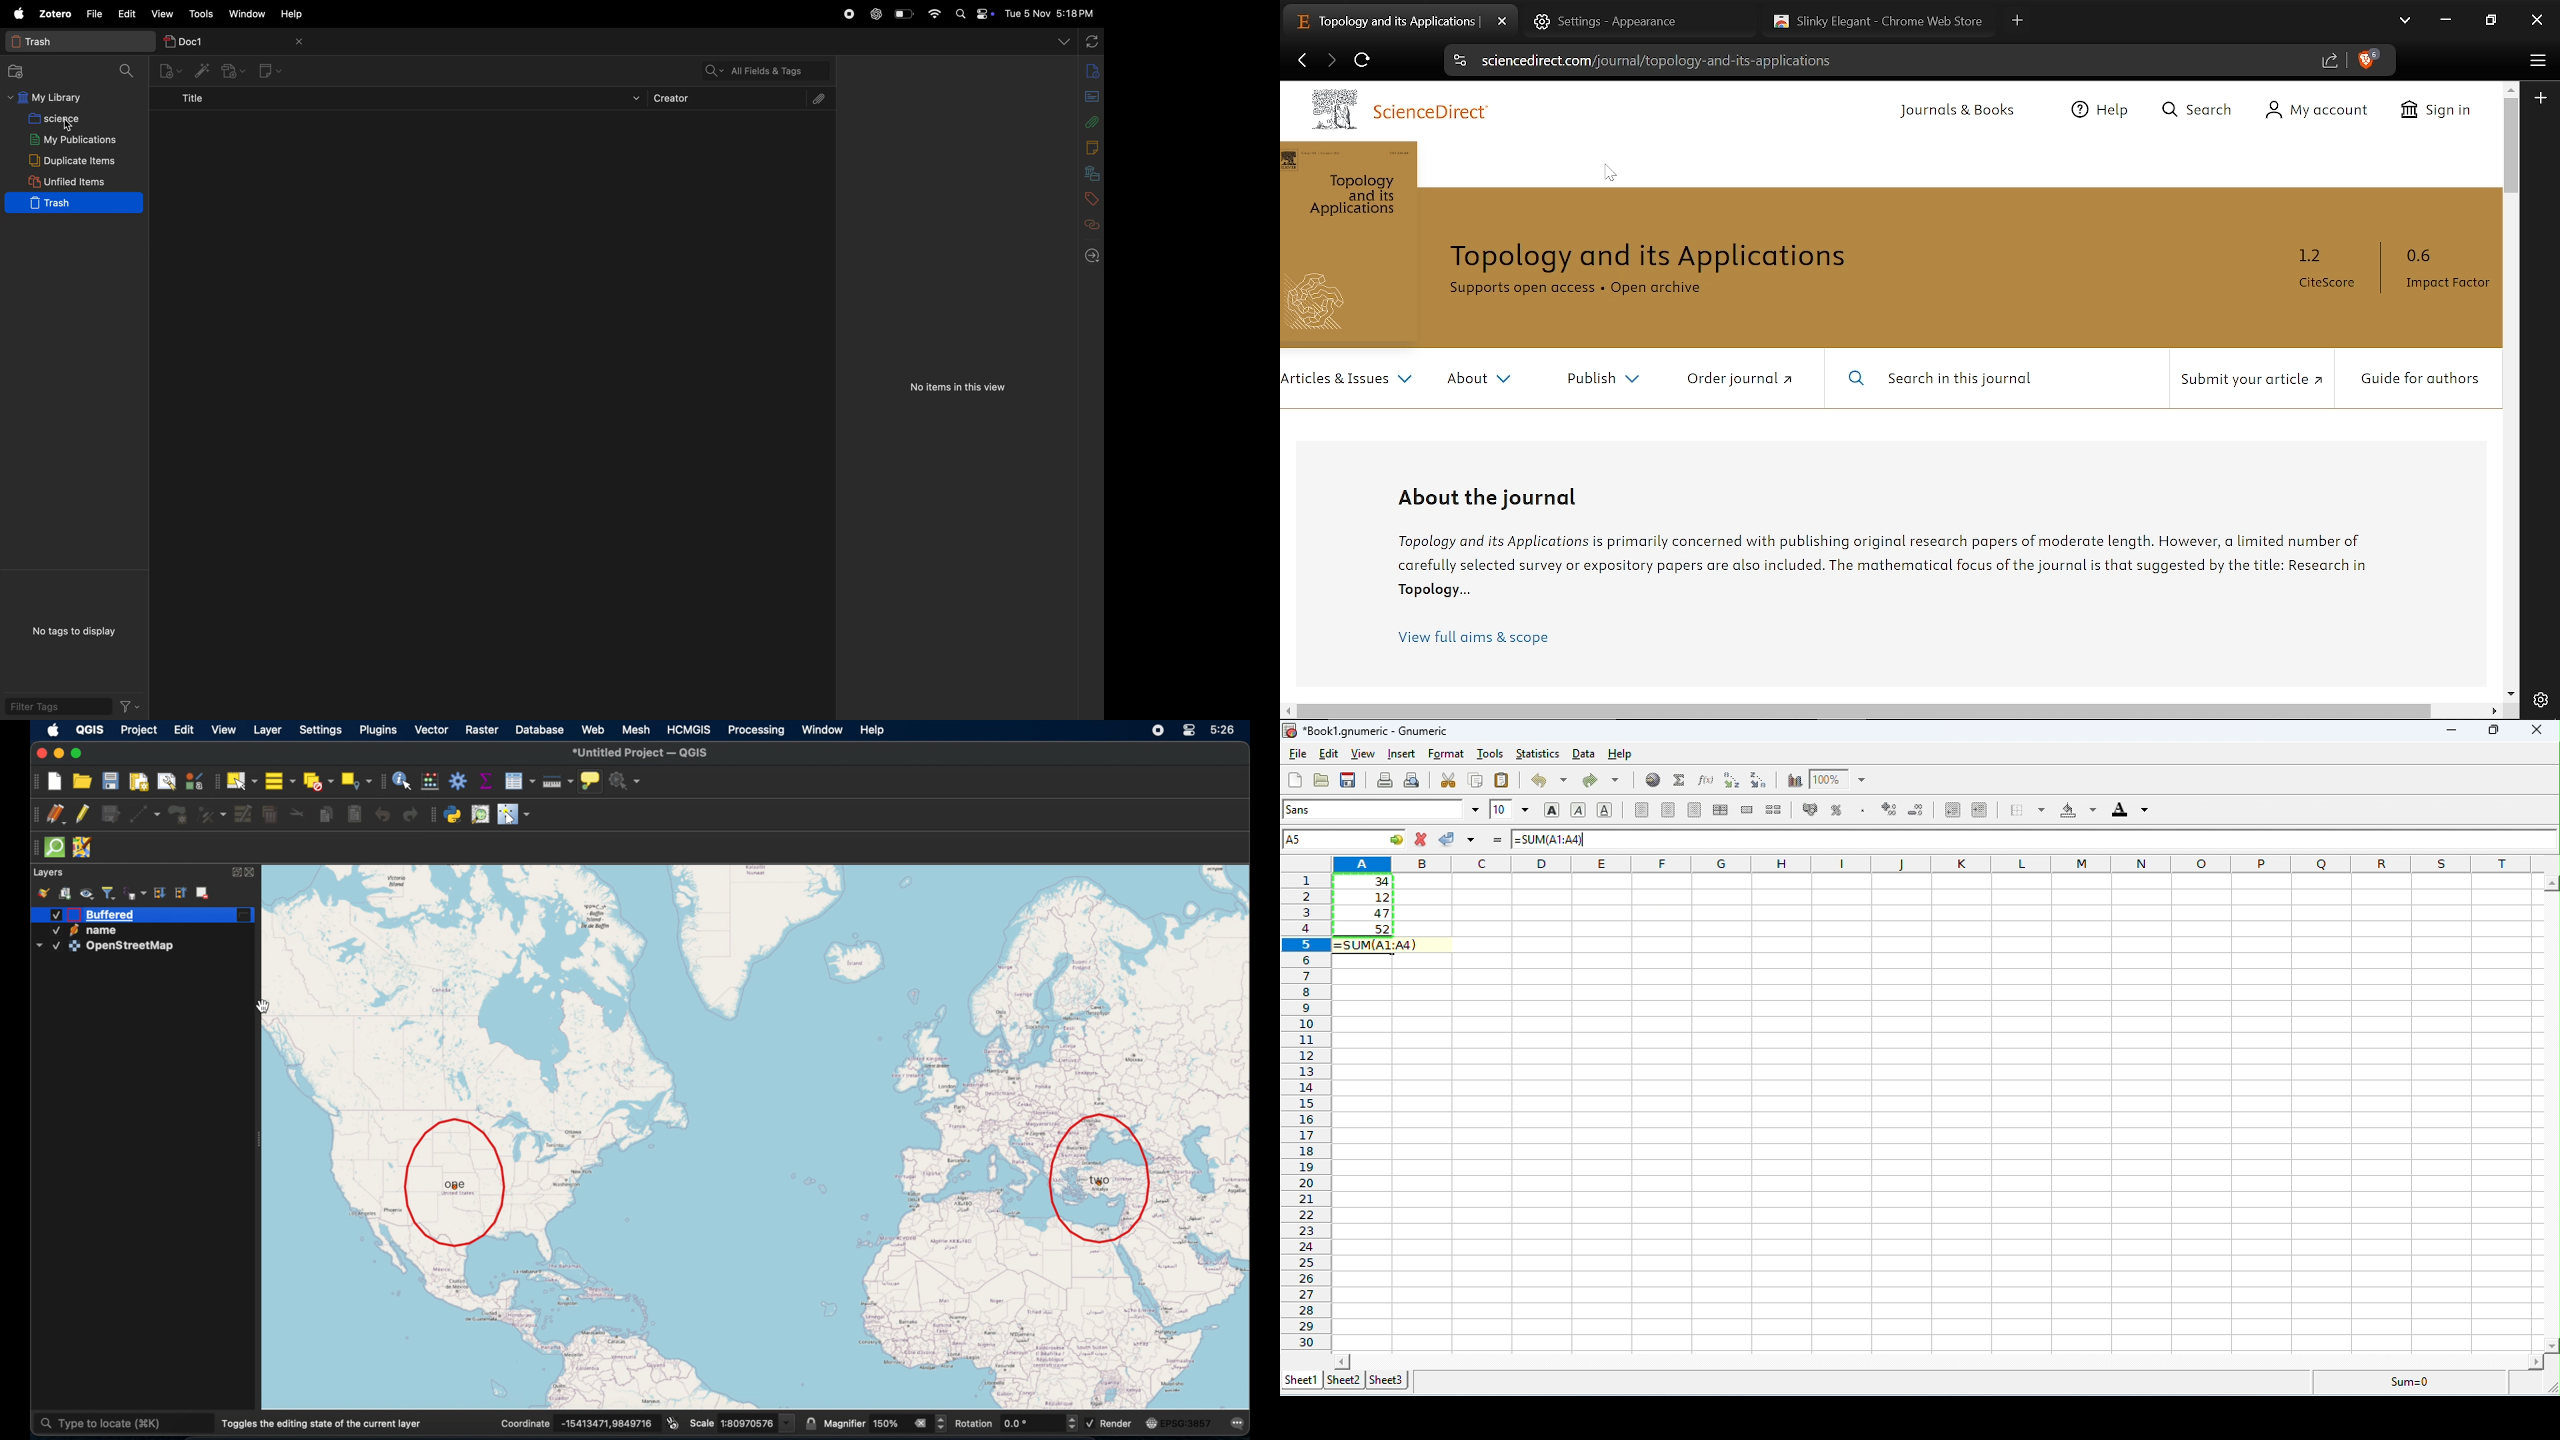 The image size is (2576, 1456). Describe the element at coordinates (2078, 810) in the screenshot. I see `background` at that location.